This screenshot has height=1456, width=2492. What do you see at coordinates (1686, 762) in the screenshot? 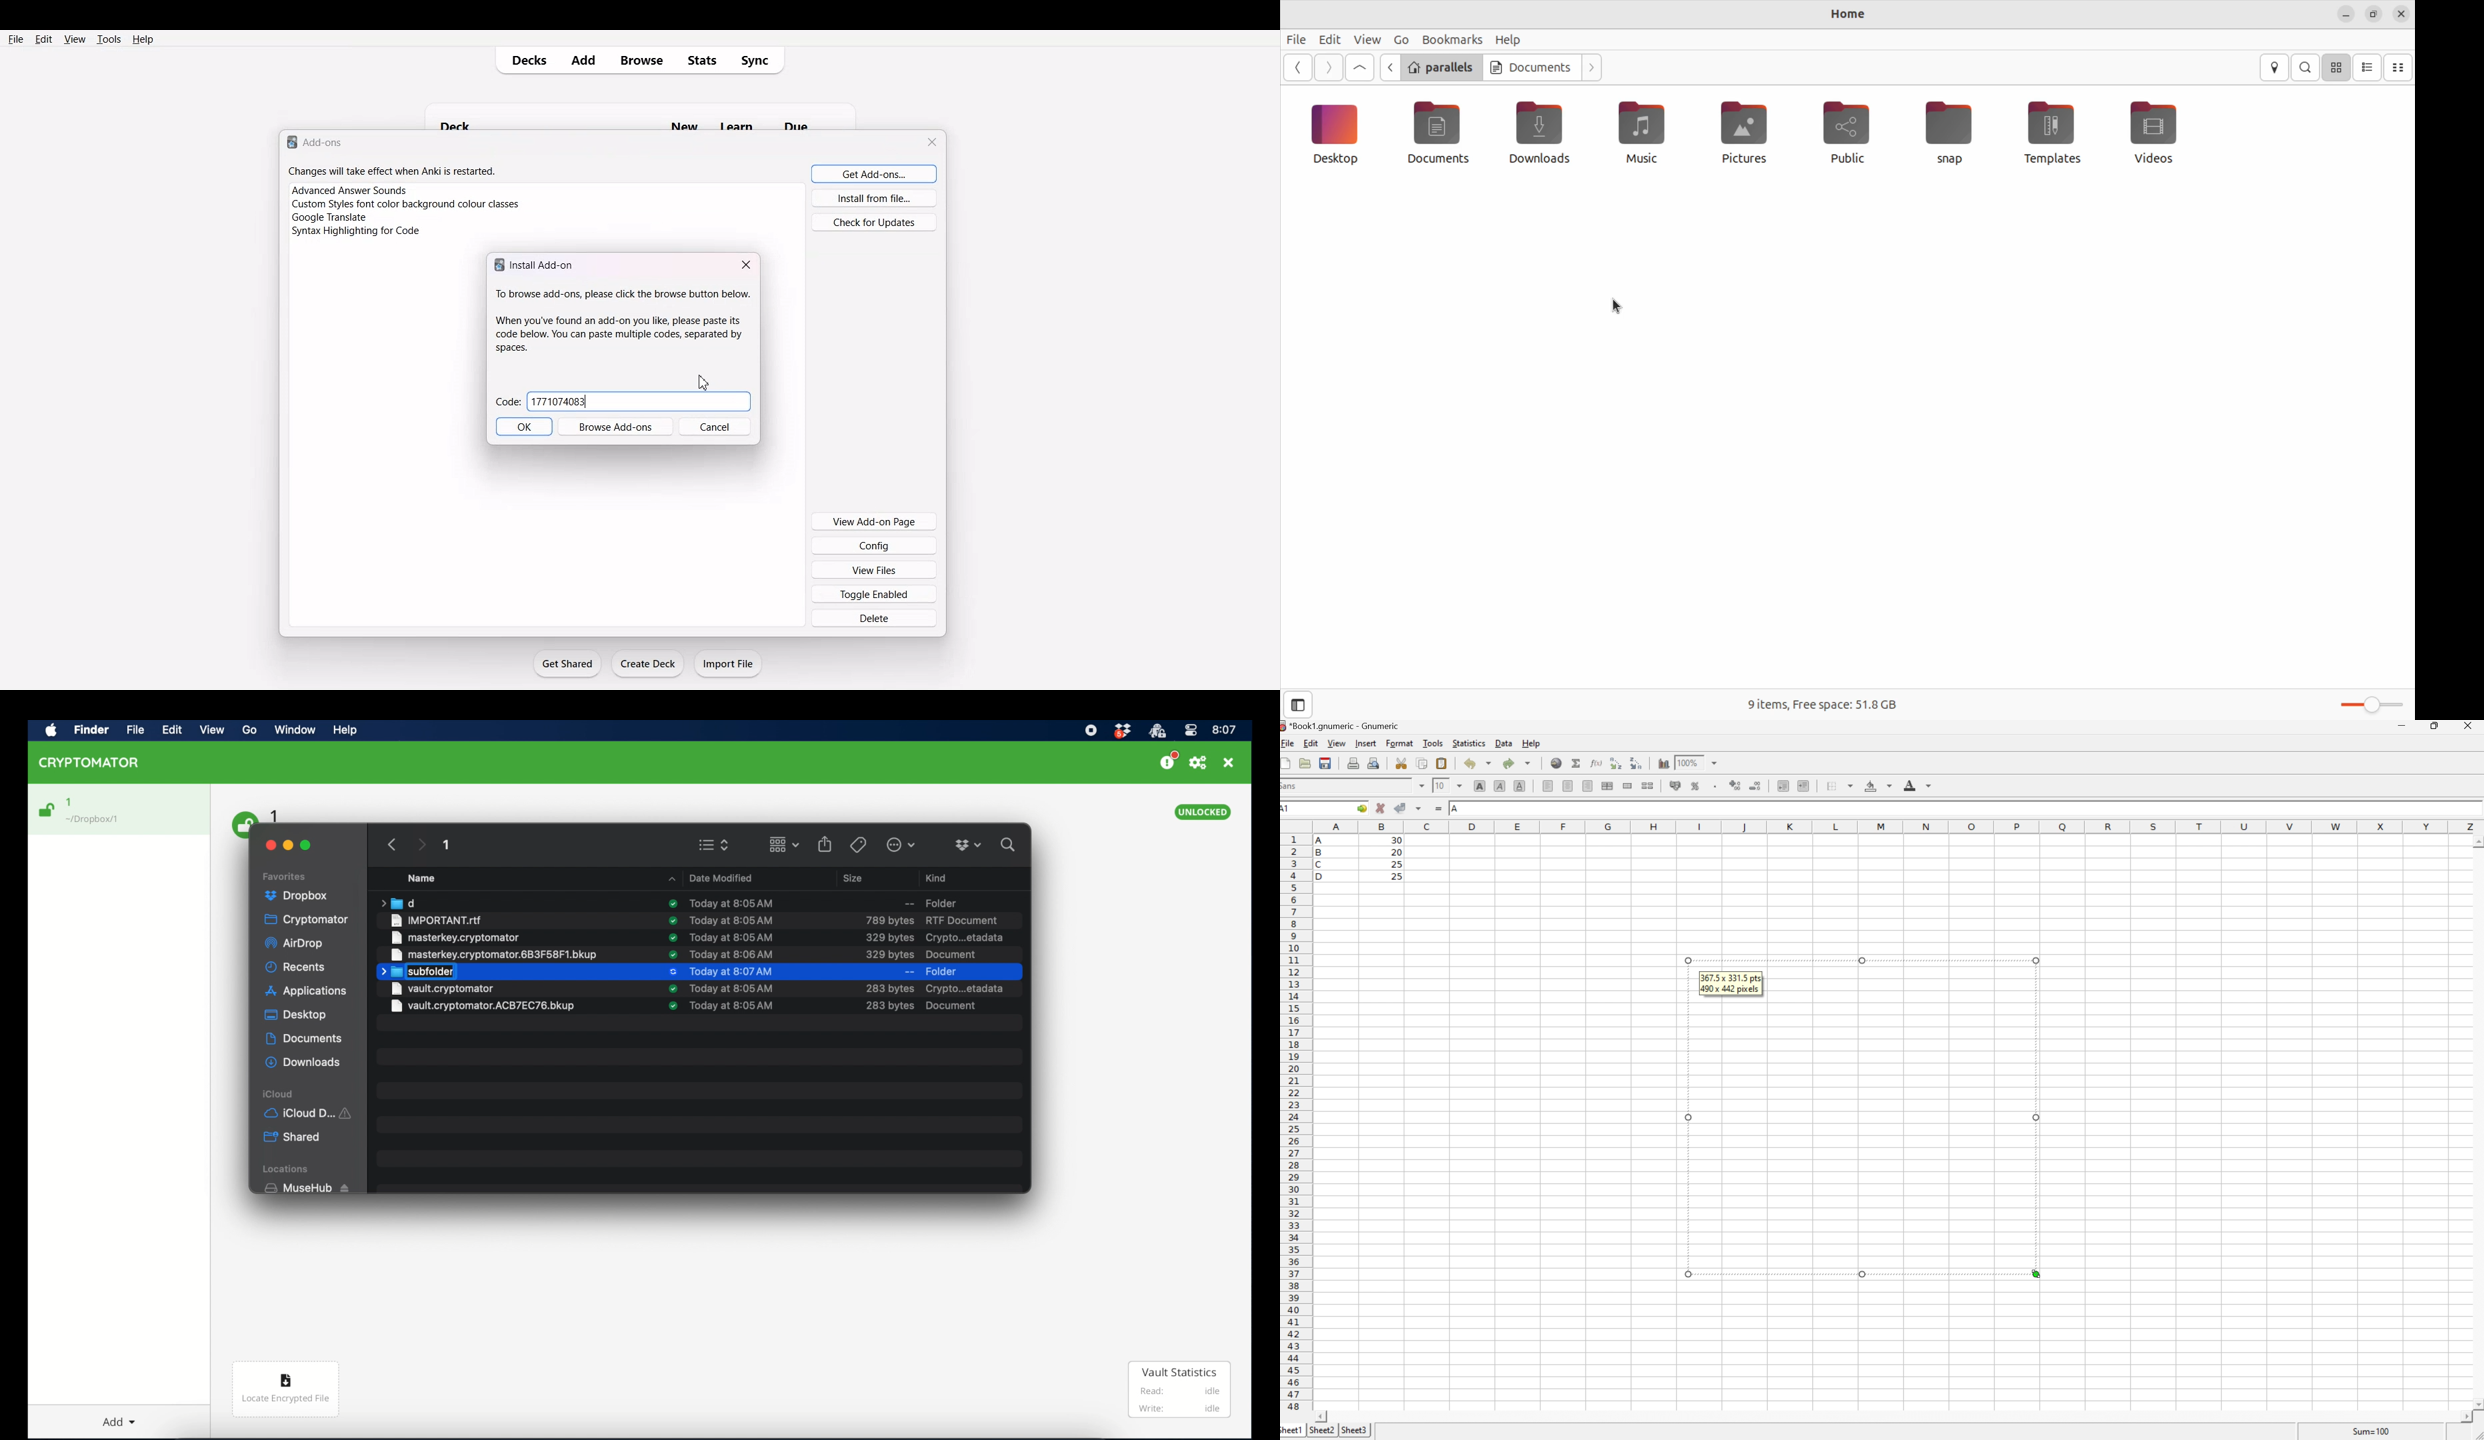
I see `100%` at bounding box center [1686, 762].